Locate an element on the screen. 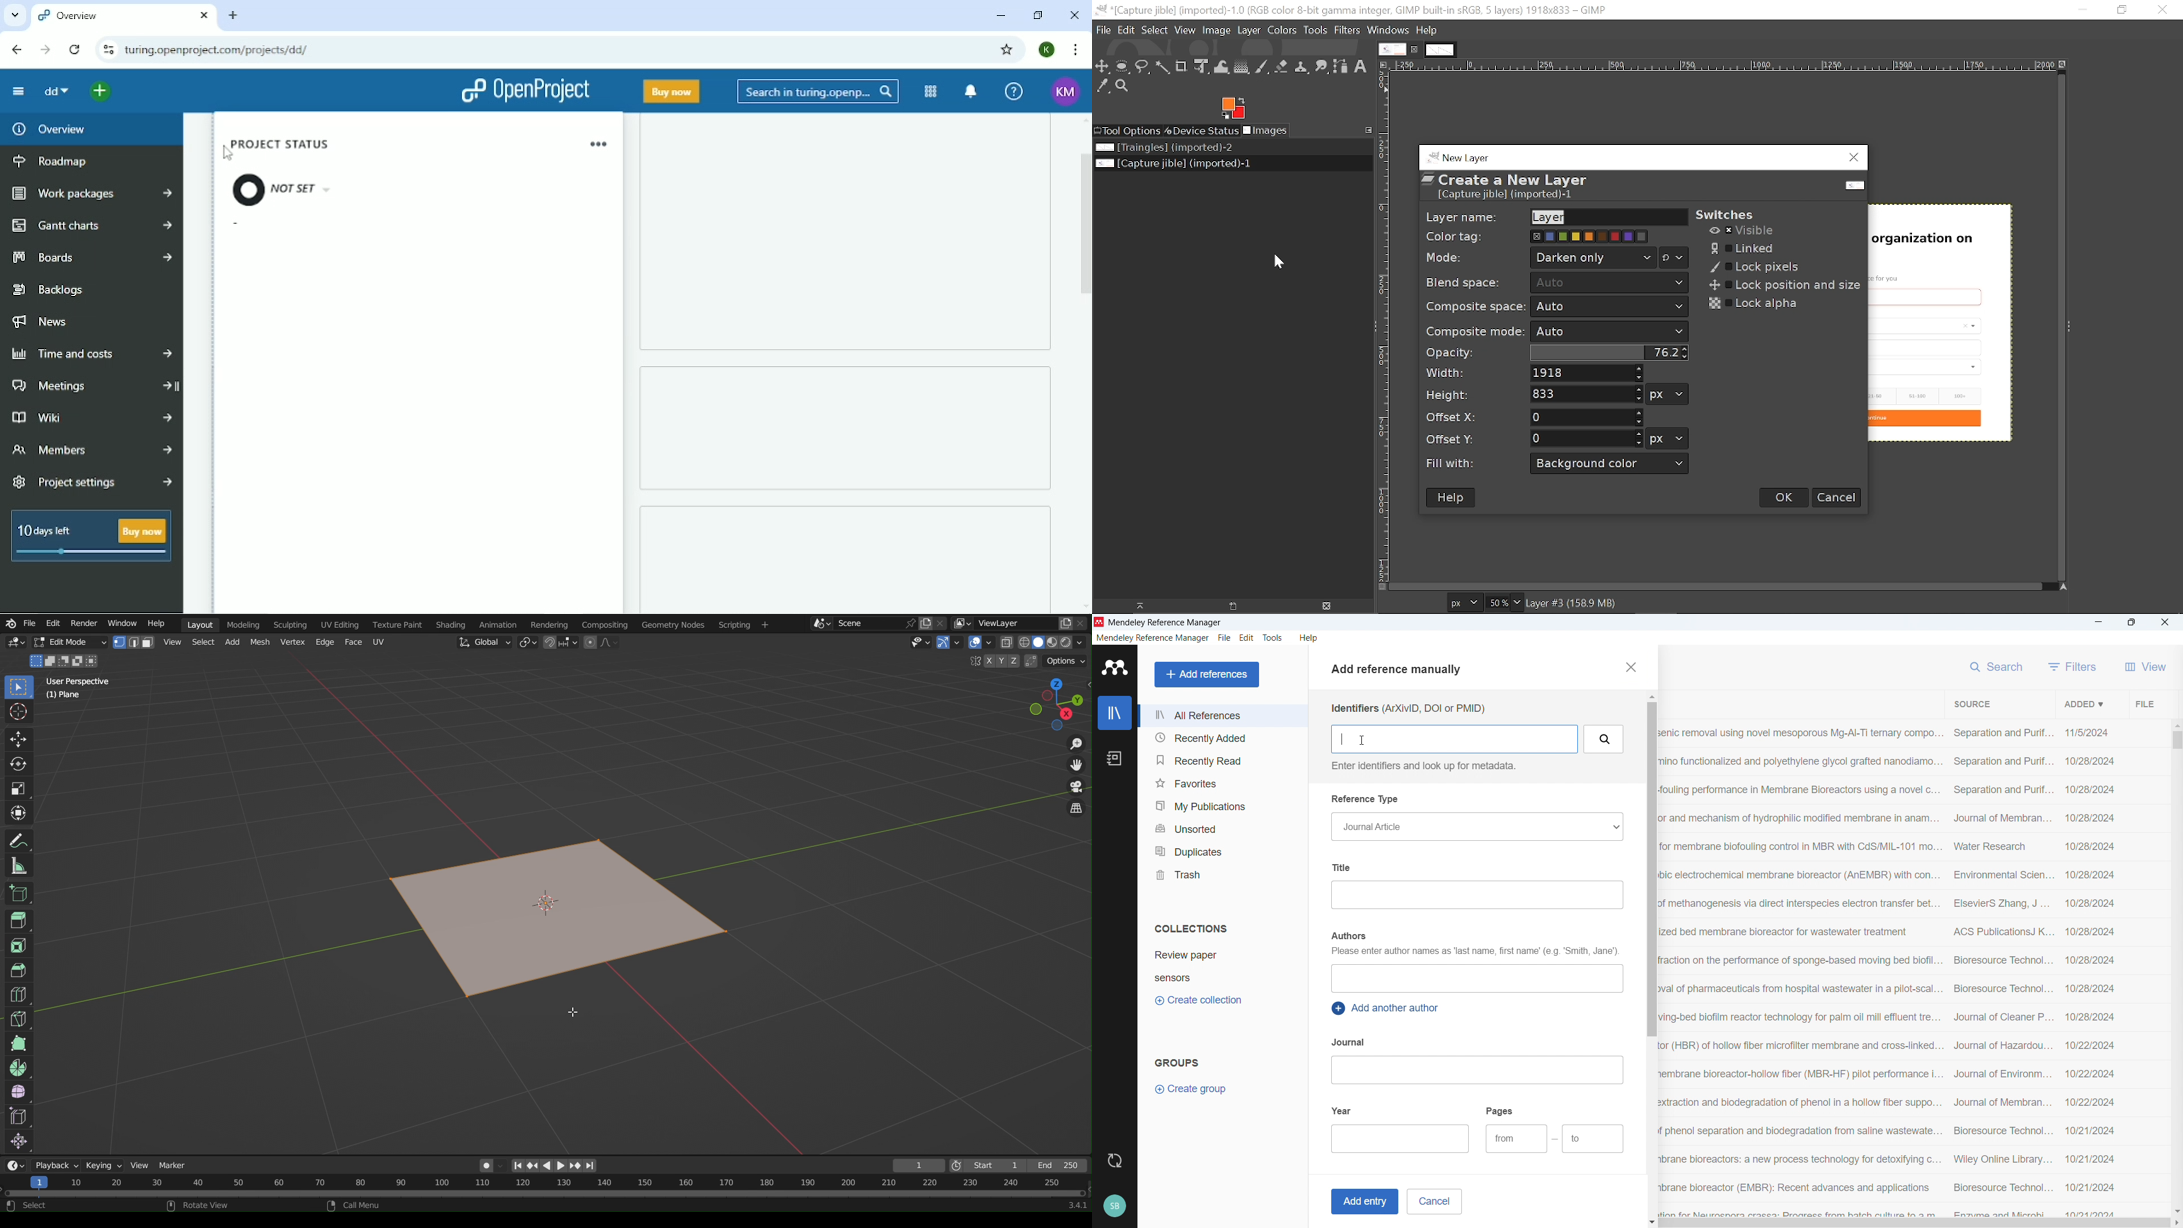  Recently added  is located at coordinates (1220, 738).